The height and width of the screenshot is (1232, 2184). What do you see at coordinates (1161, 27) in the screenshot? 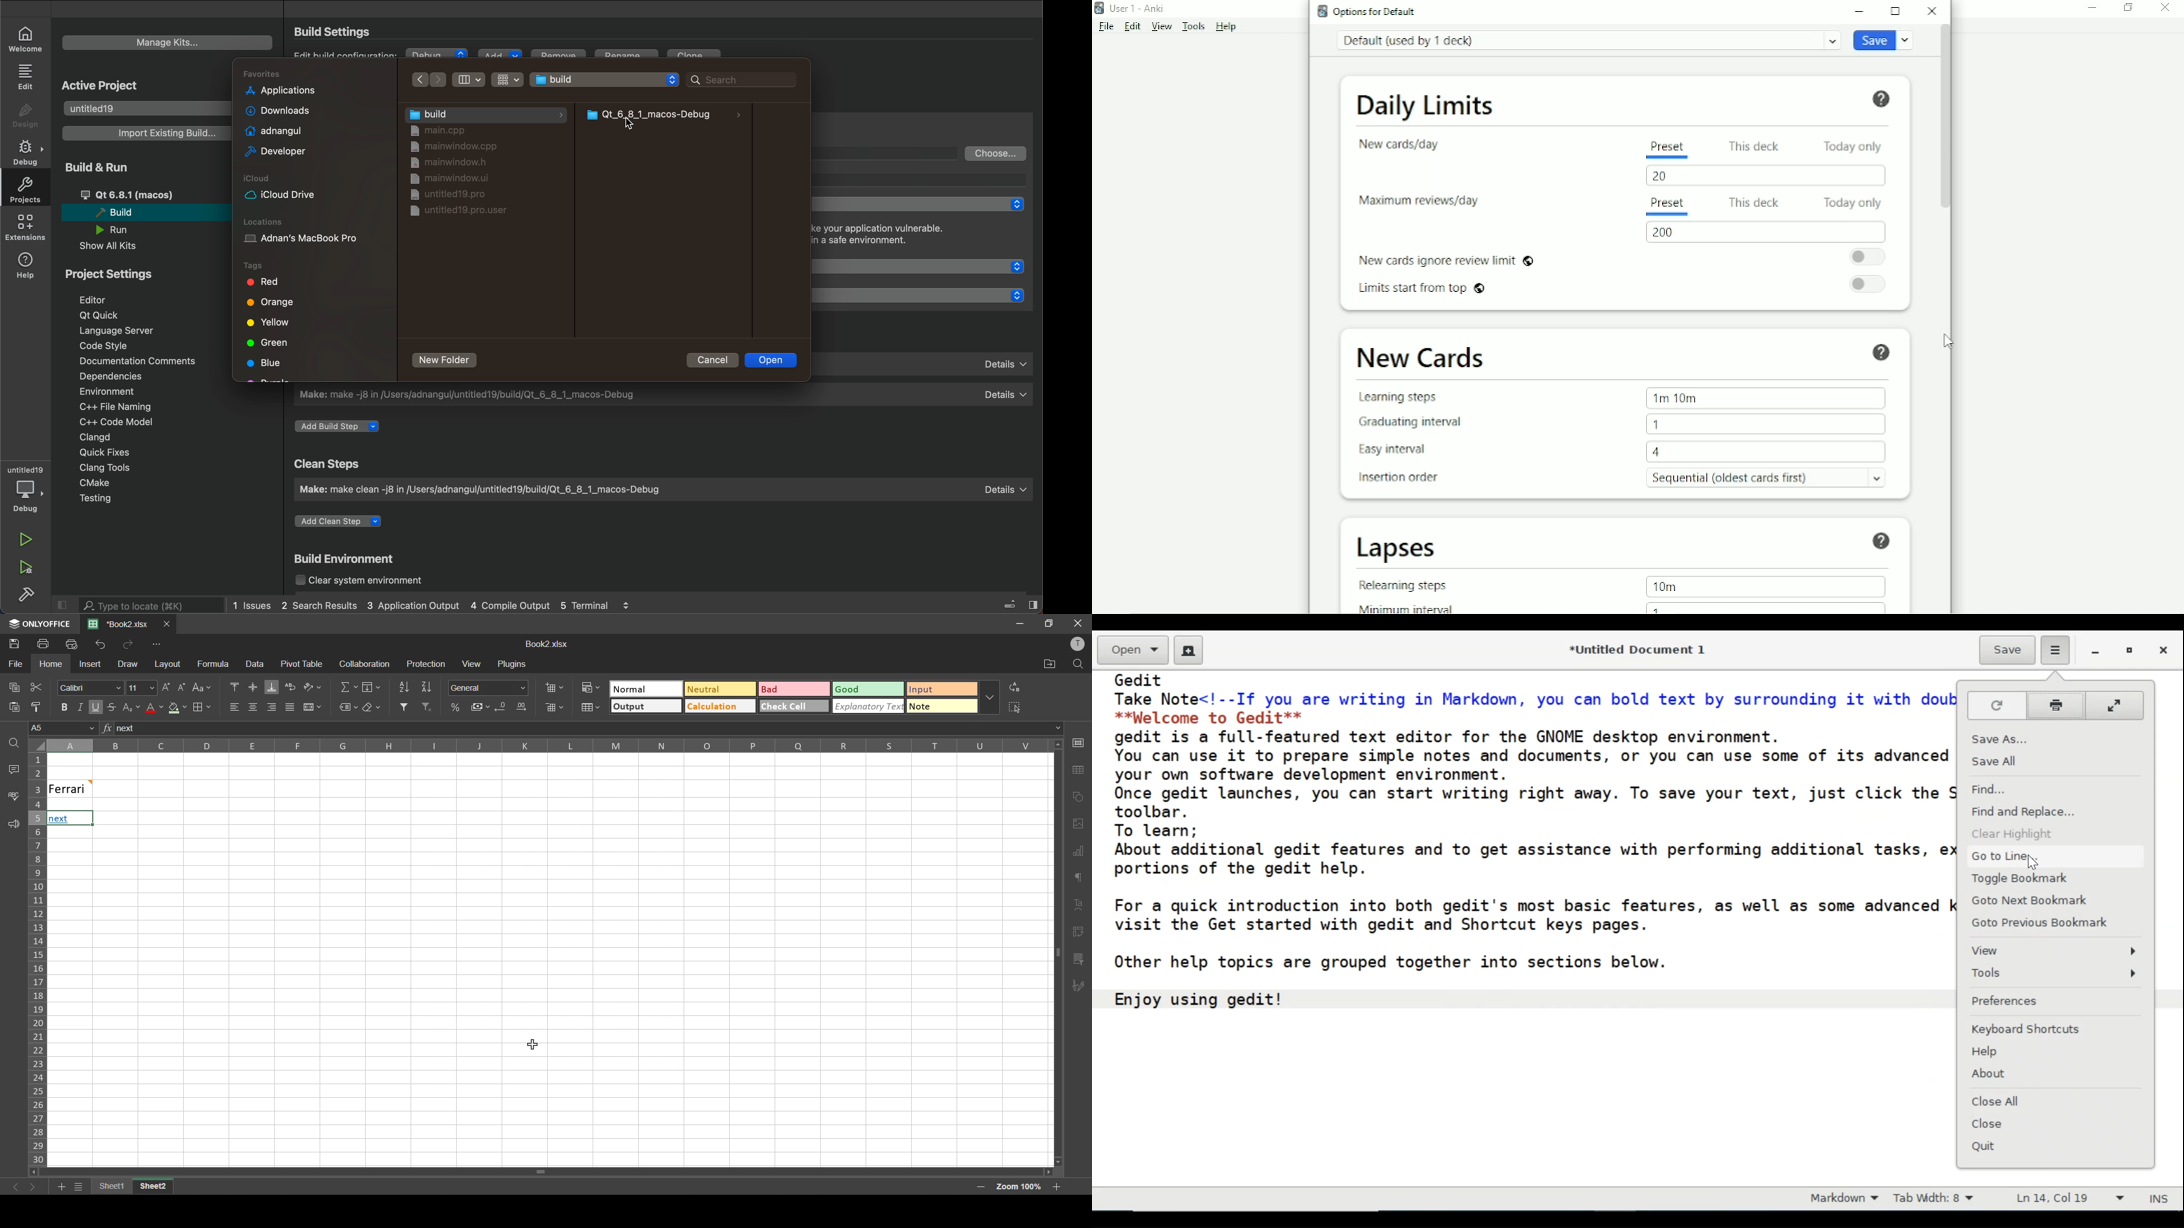
I see `View` at bounding box center [1161, 27].